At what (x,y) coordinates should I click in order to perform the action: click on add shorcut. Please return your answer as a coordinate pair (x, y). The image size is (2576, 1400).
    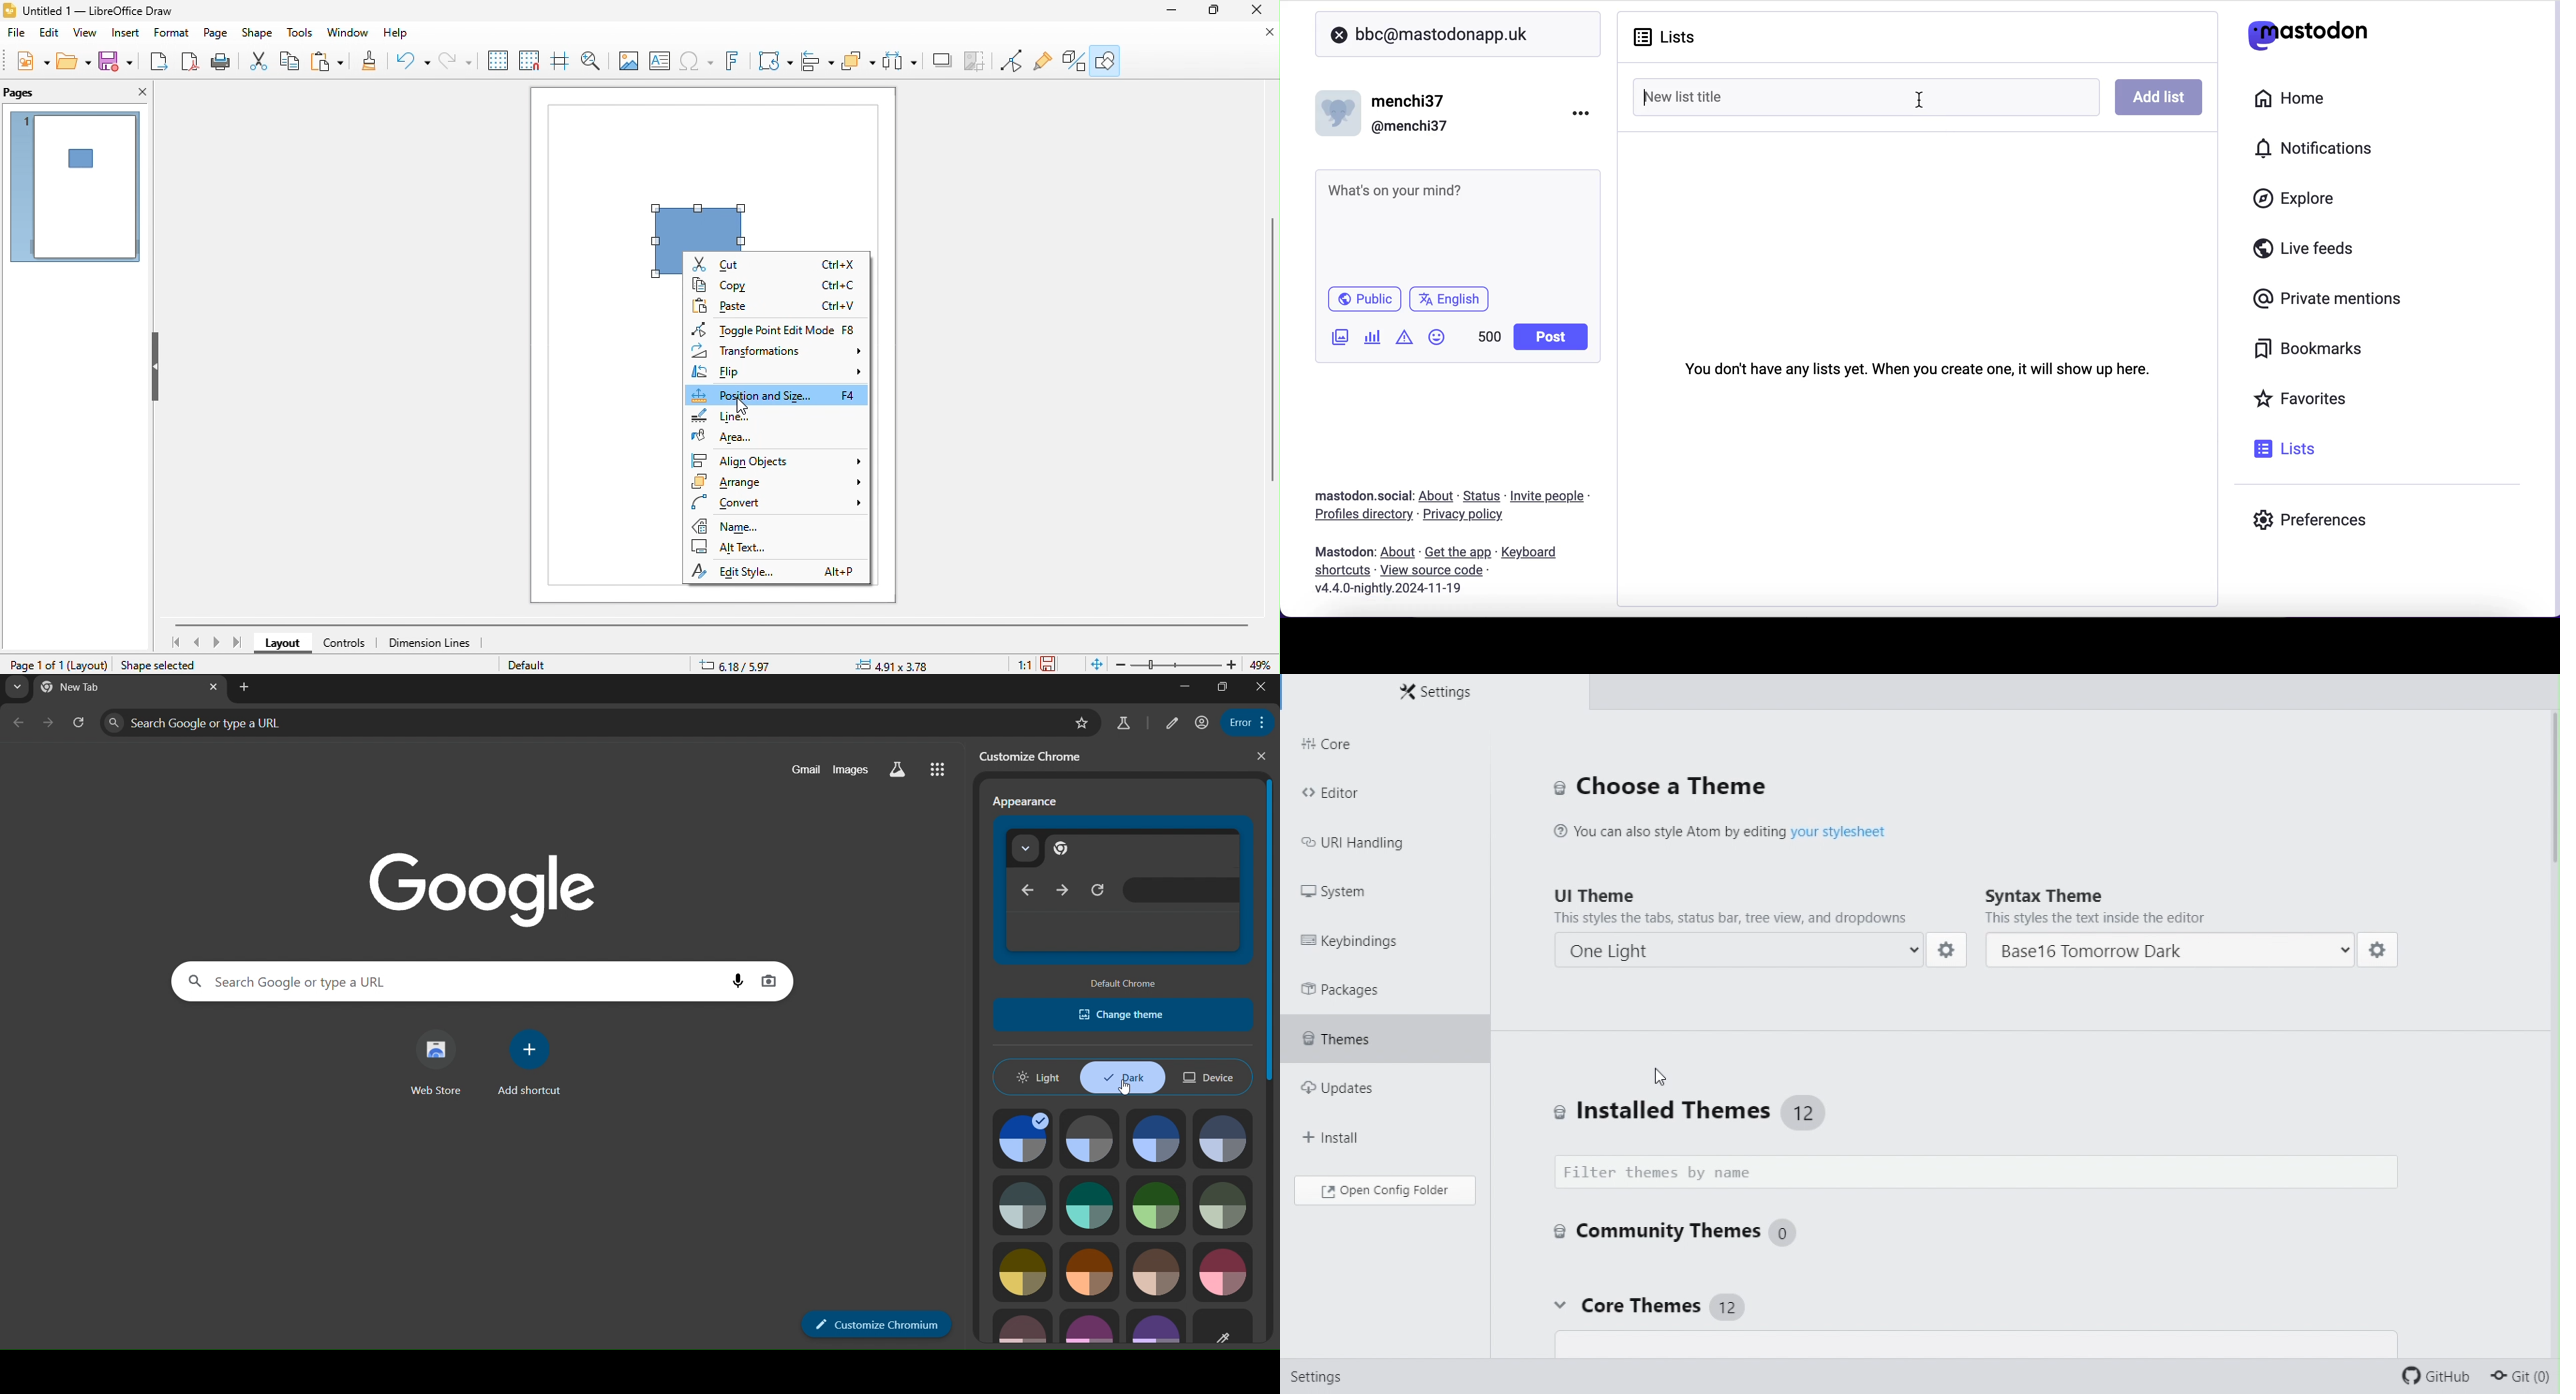
    Looking at the image, I should click on (529, 1062).